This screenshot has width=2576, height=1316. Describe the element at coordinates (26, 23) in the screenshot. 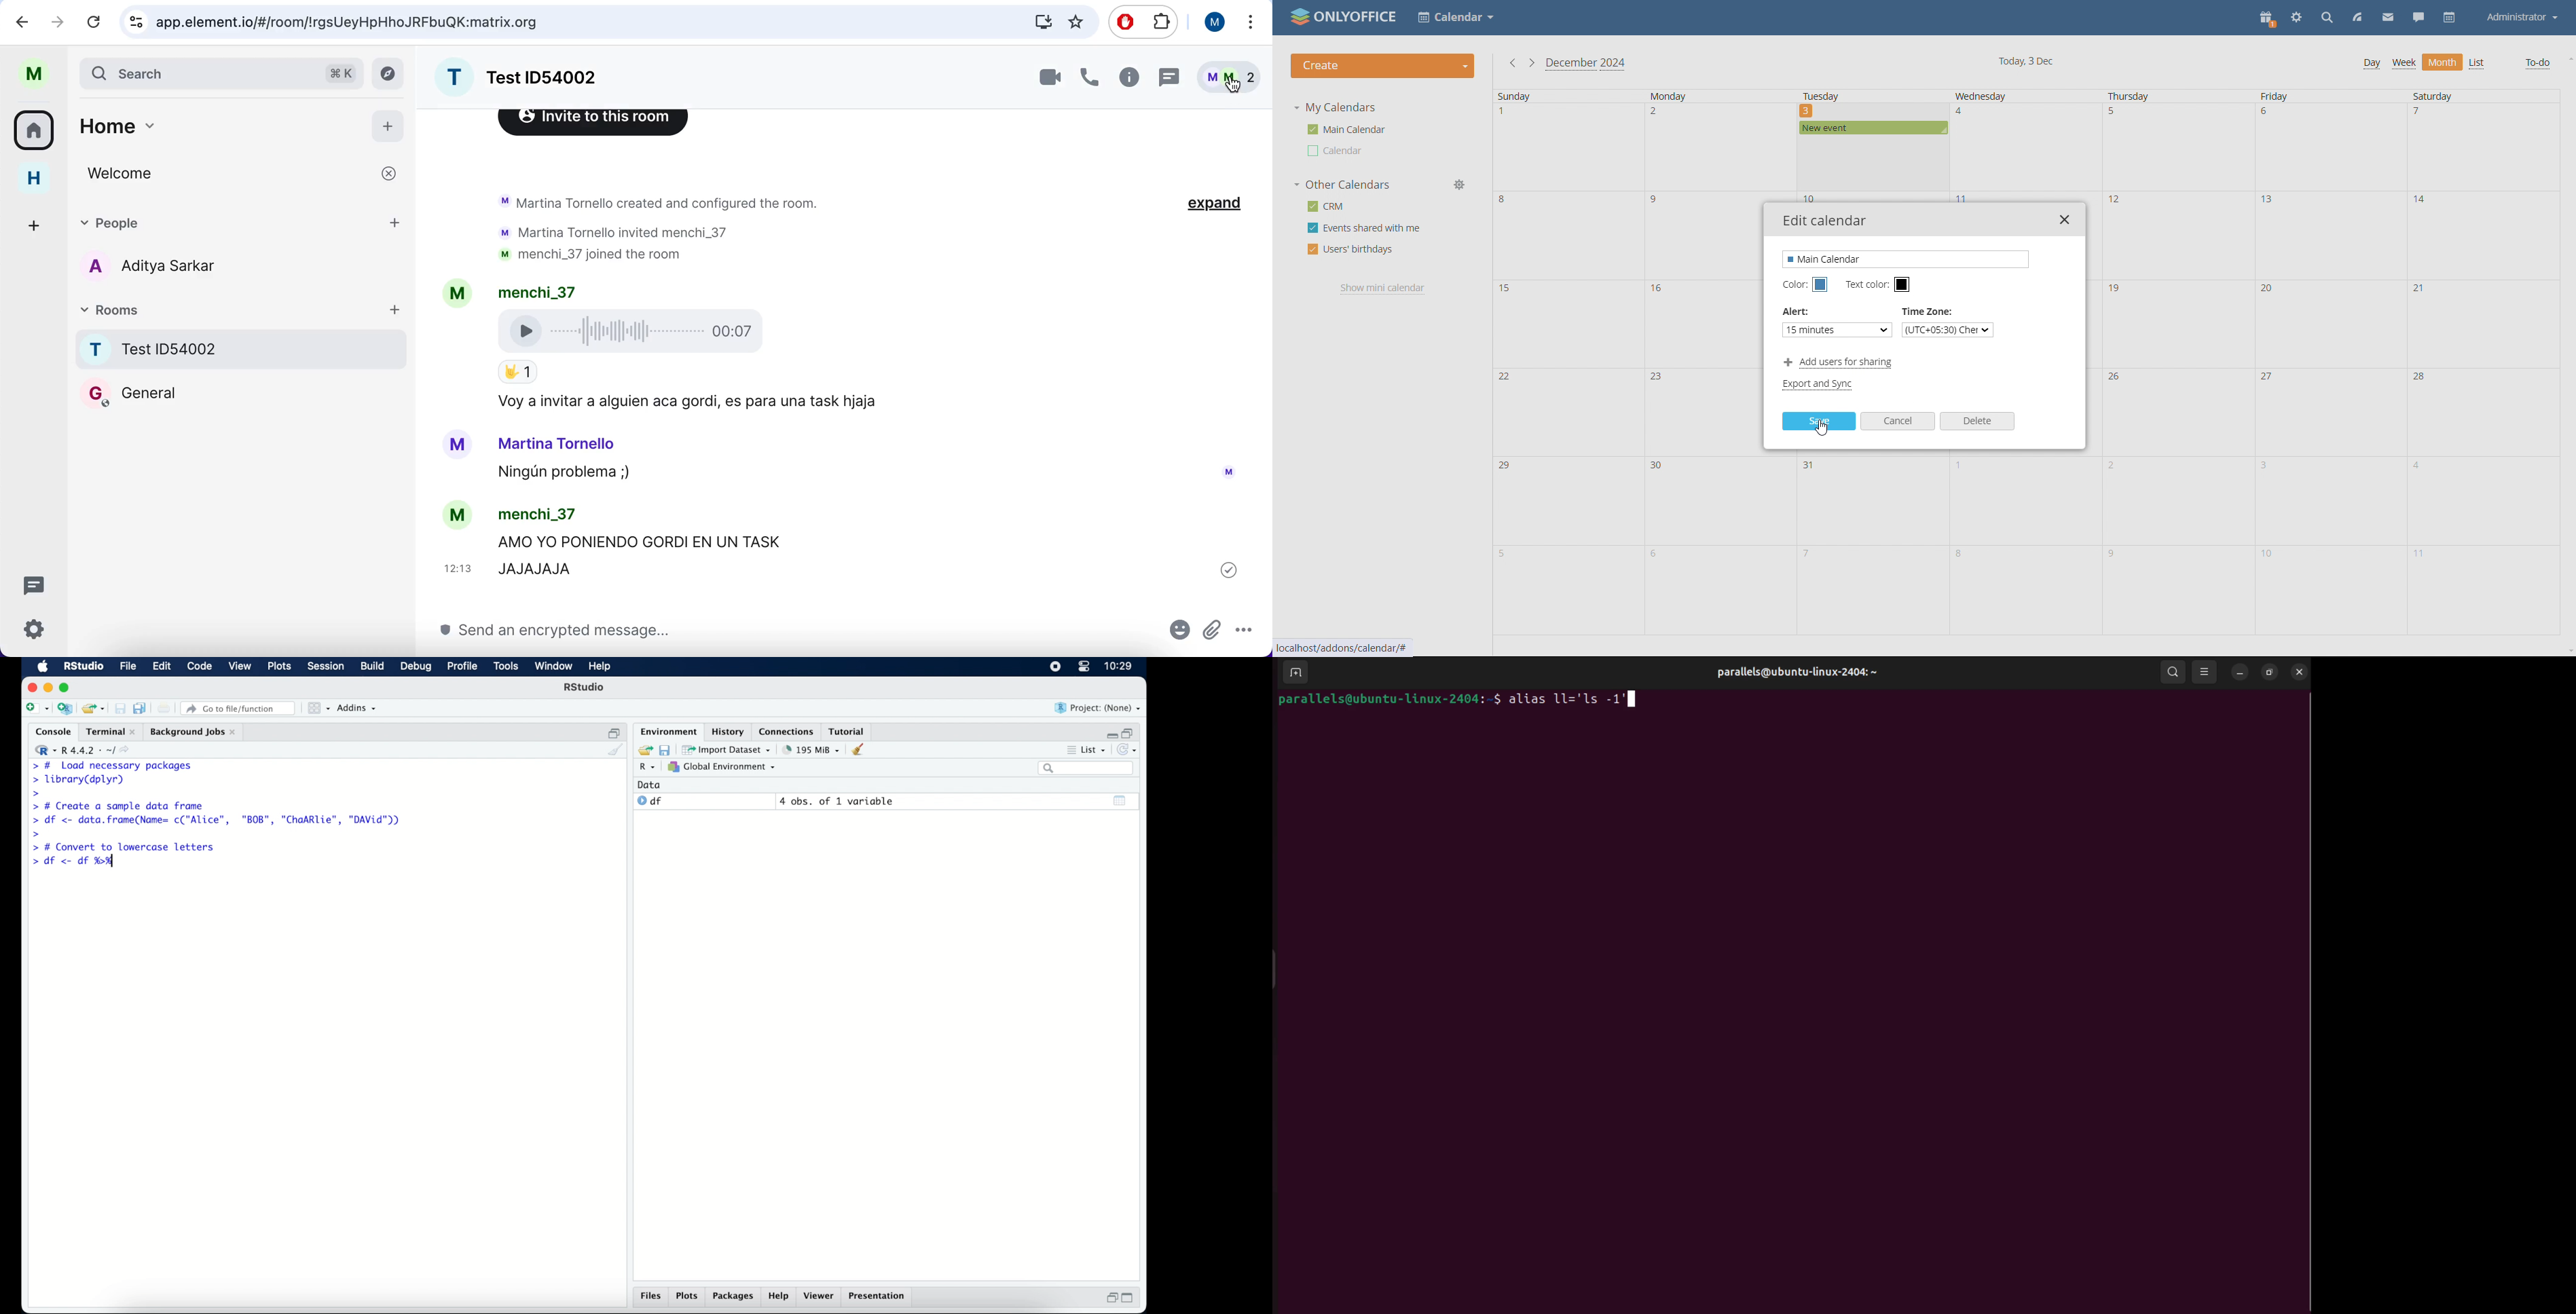

I see `undo` at that location.